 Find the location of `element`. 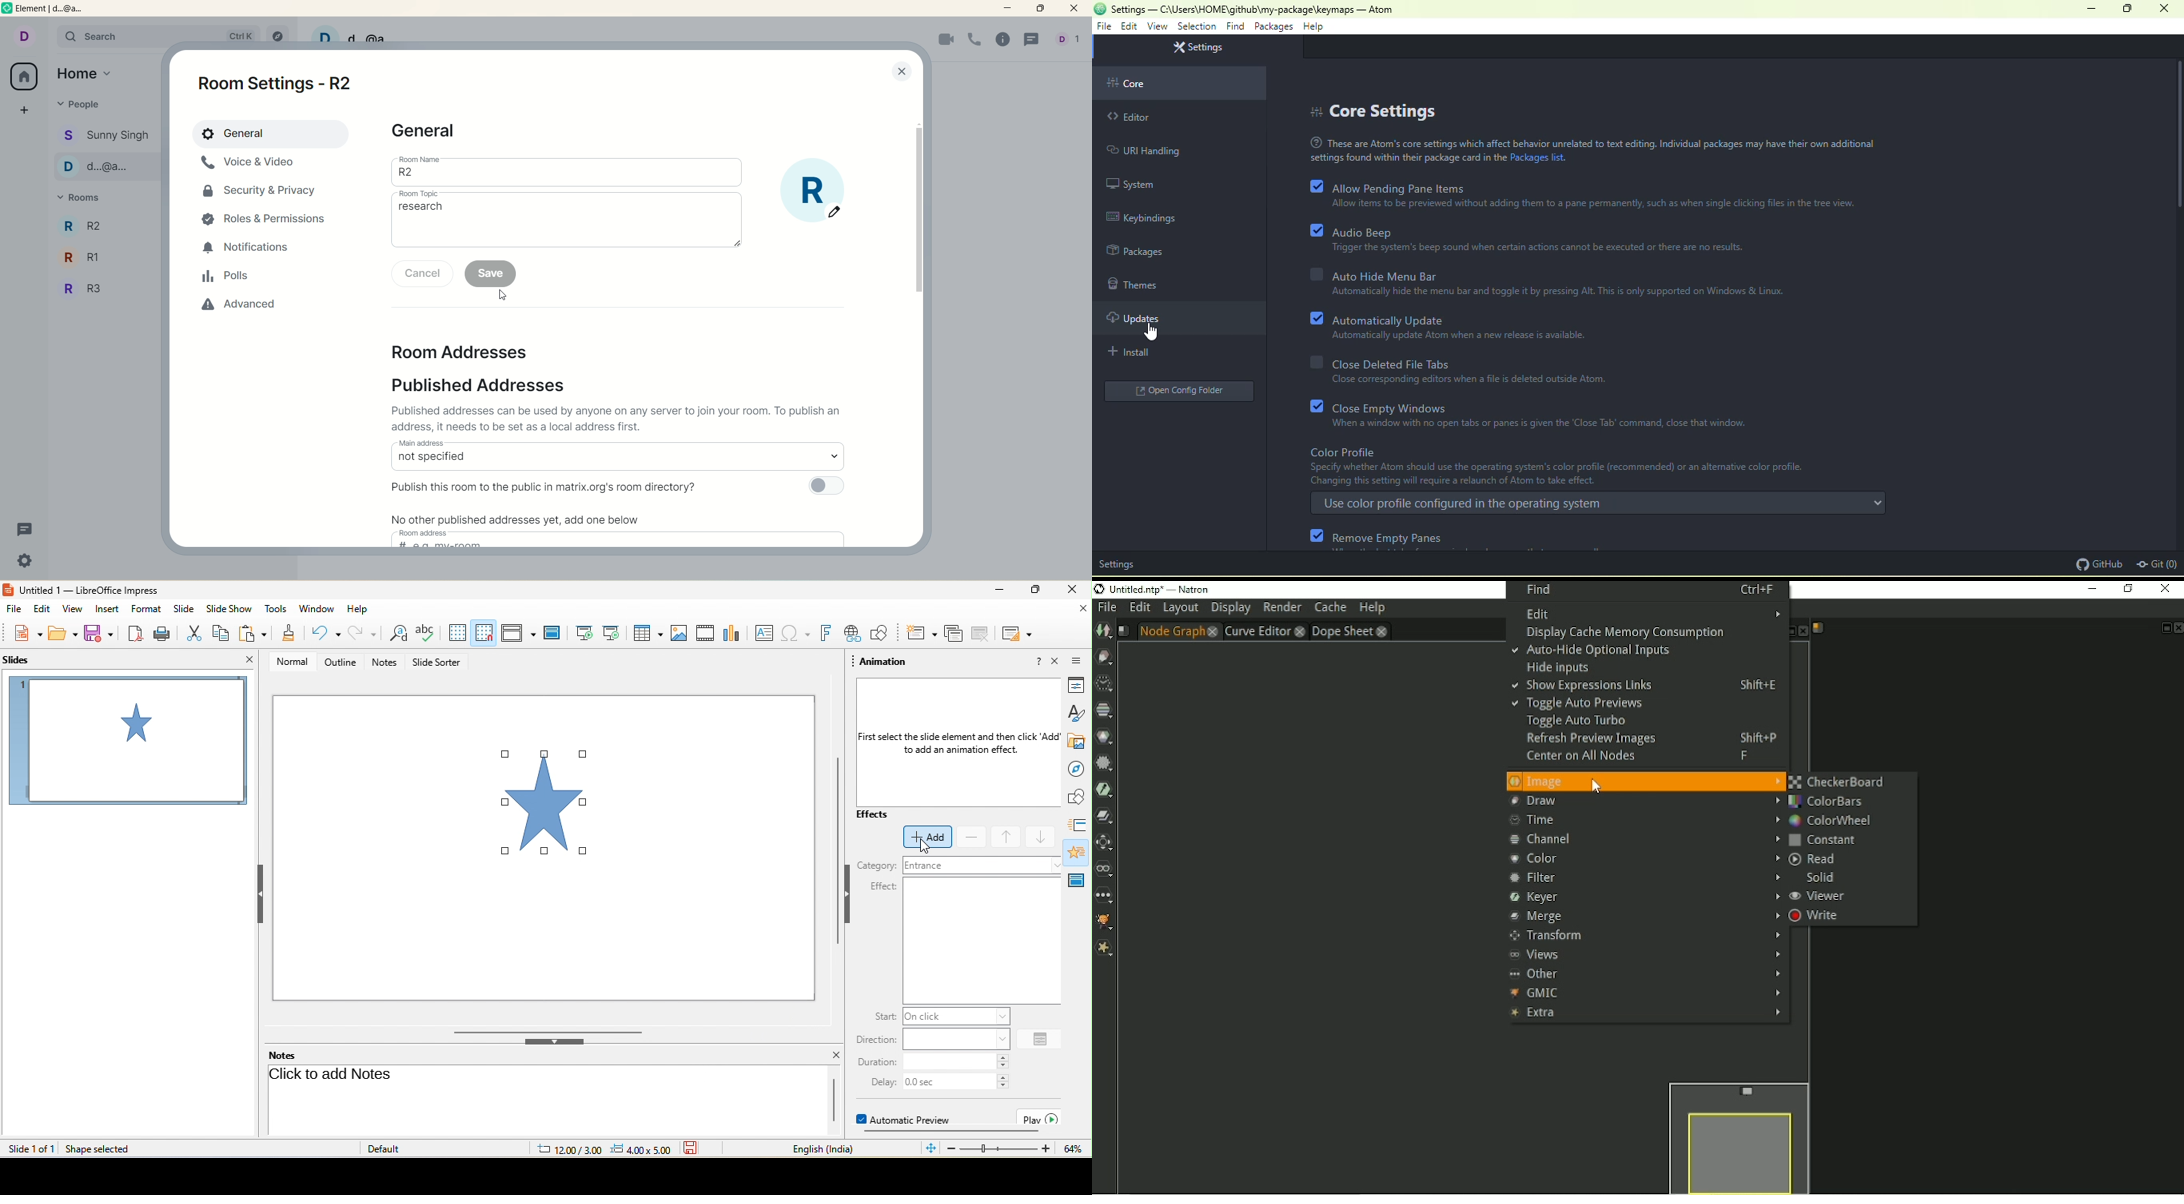

element is located at coordinates (59, 10).